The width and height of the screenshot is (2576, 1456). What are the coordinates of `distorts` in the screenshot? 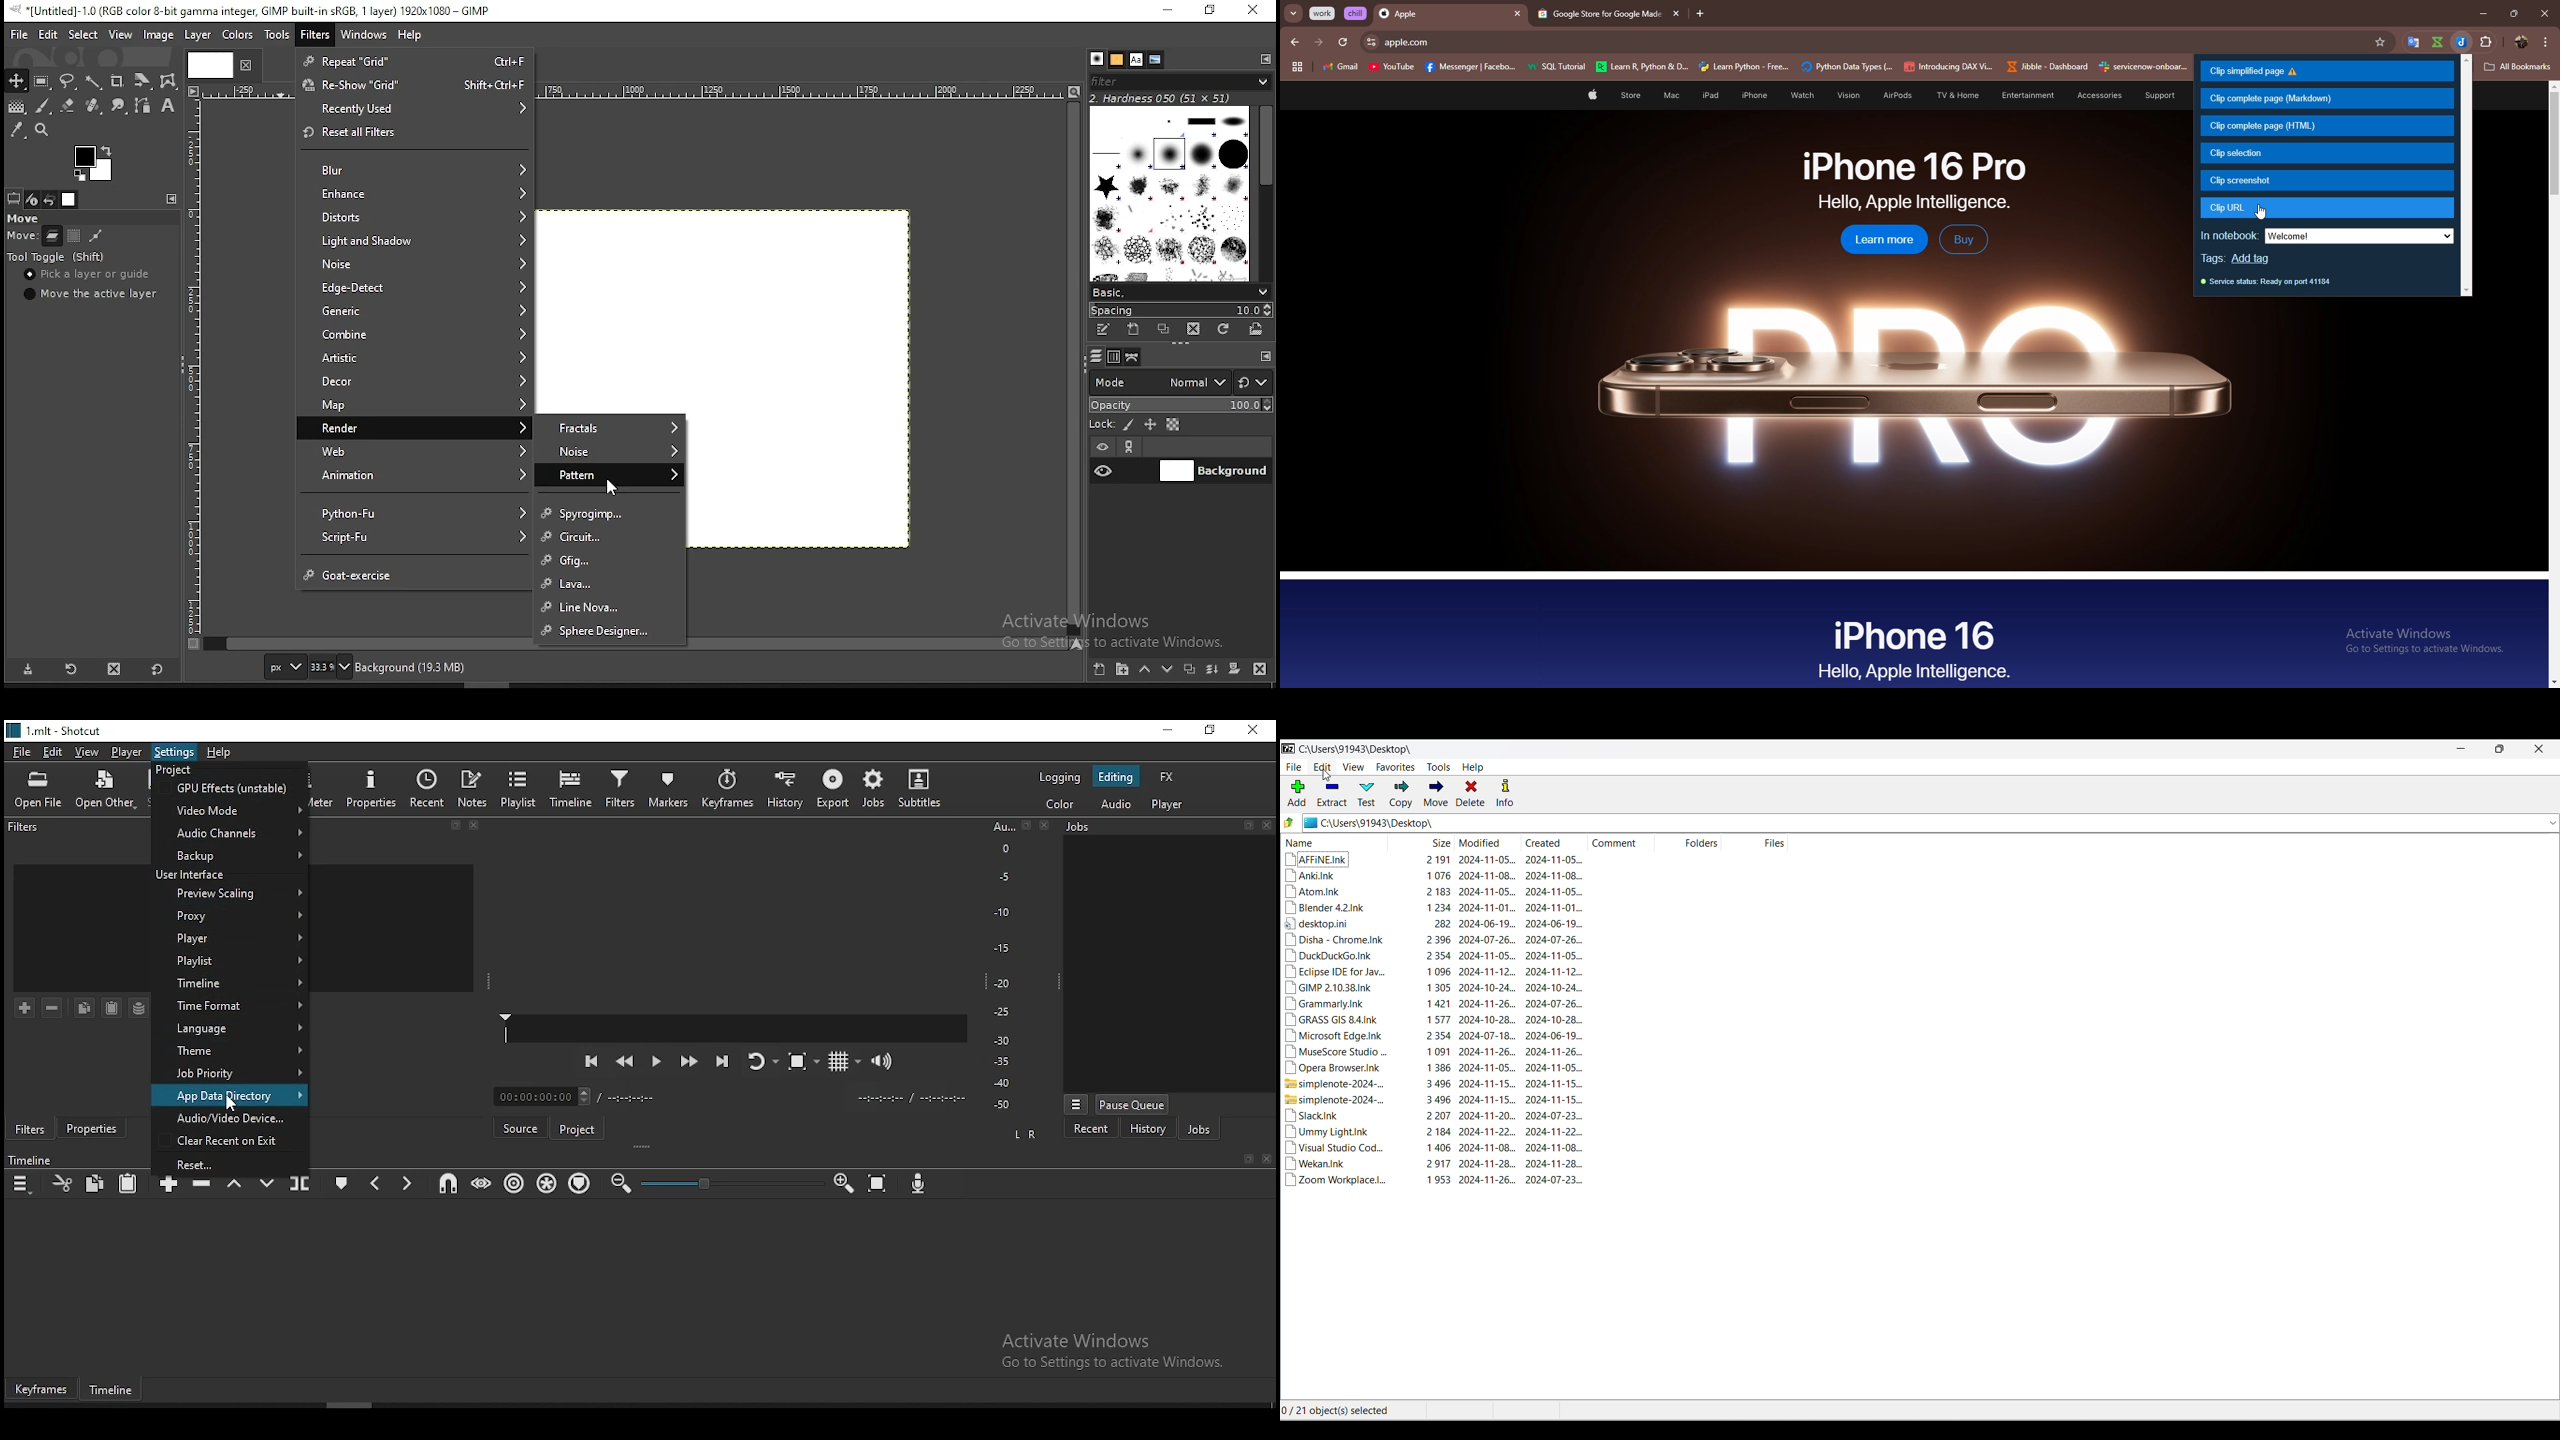 It's located at (415, 215).